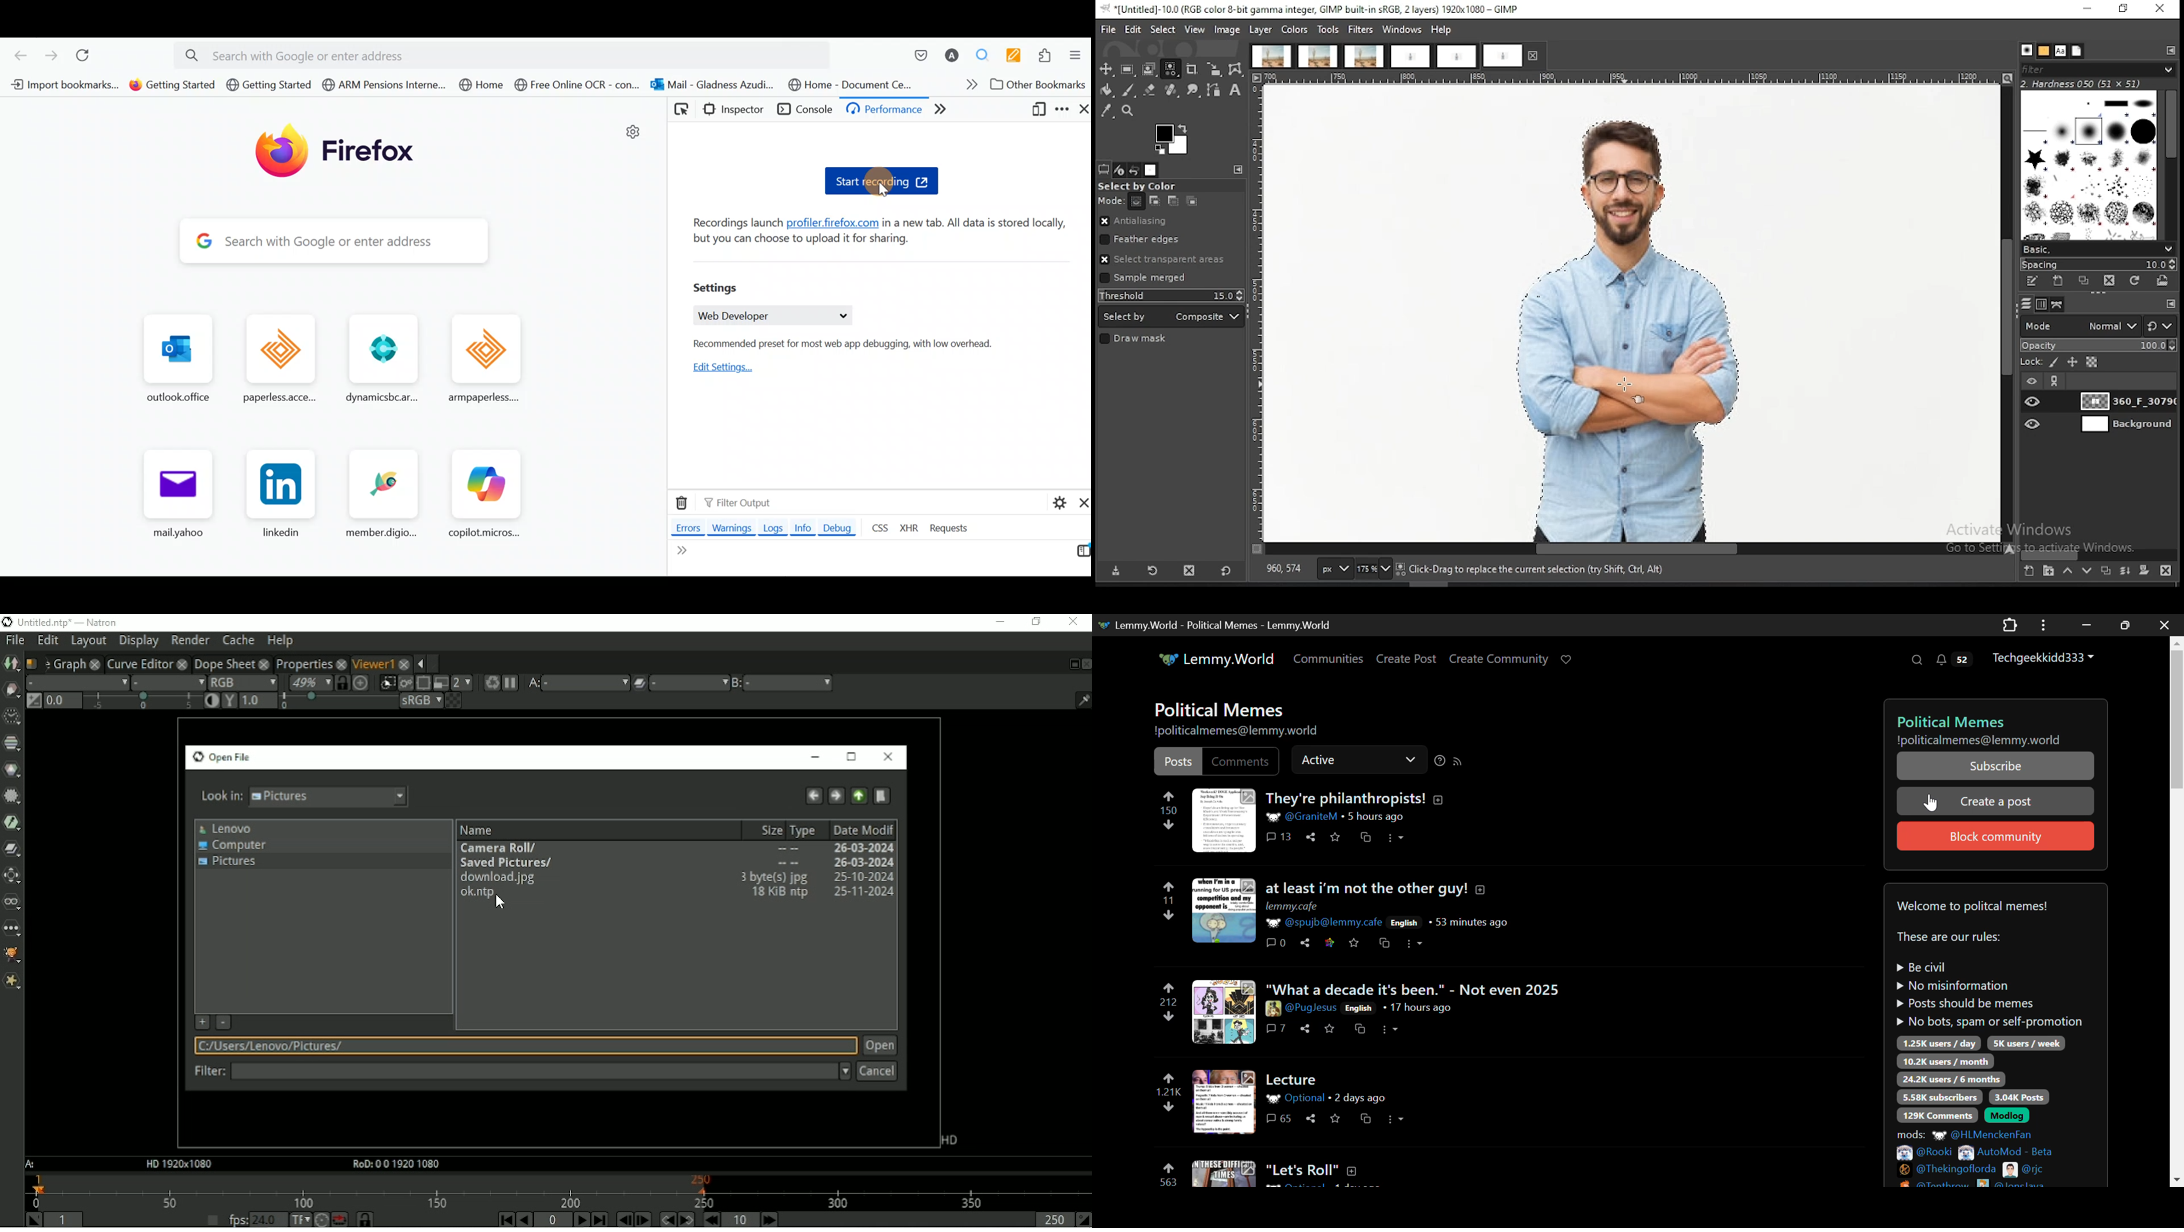  What do you see at coordinates (1084, 110) in the screenshot?
I see `Close developer tools` at bounding box center [1084, 110].